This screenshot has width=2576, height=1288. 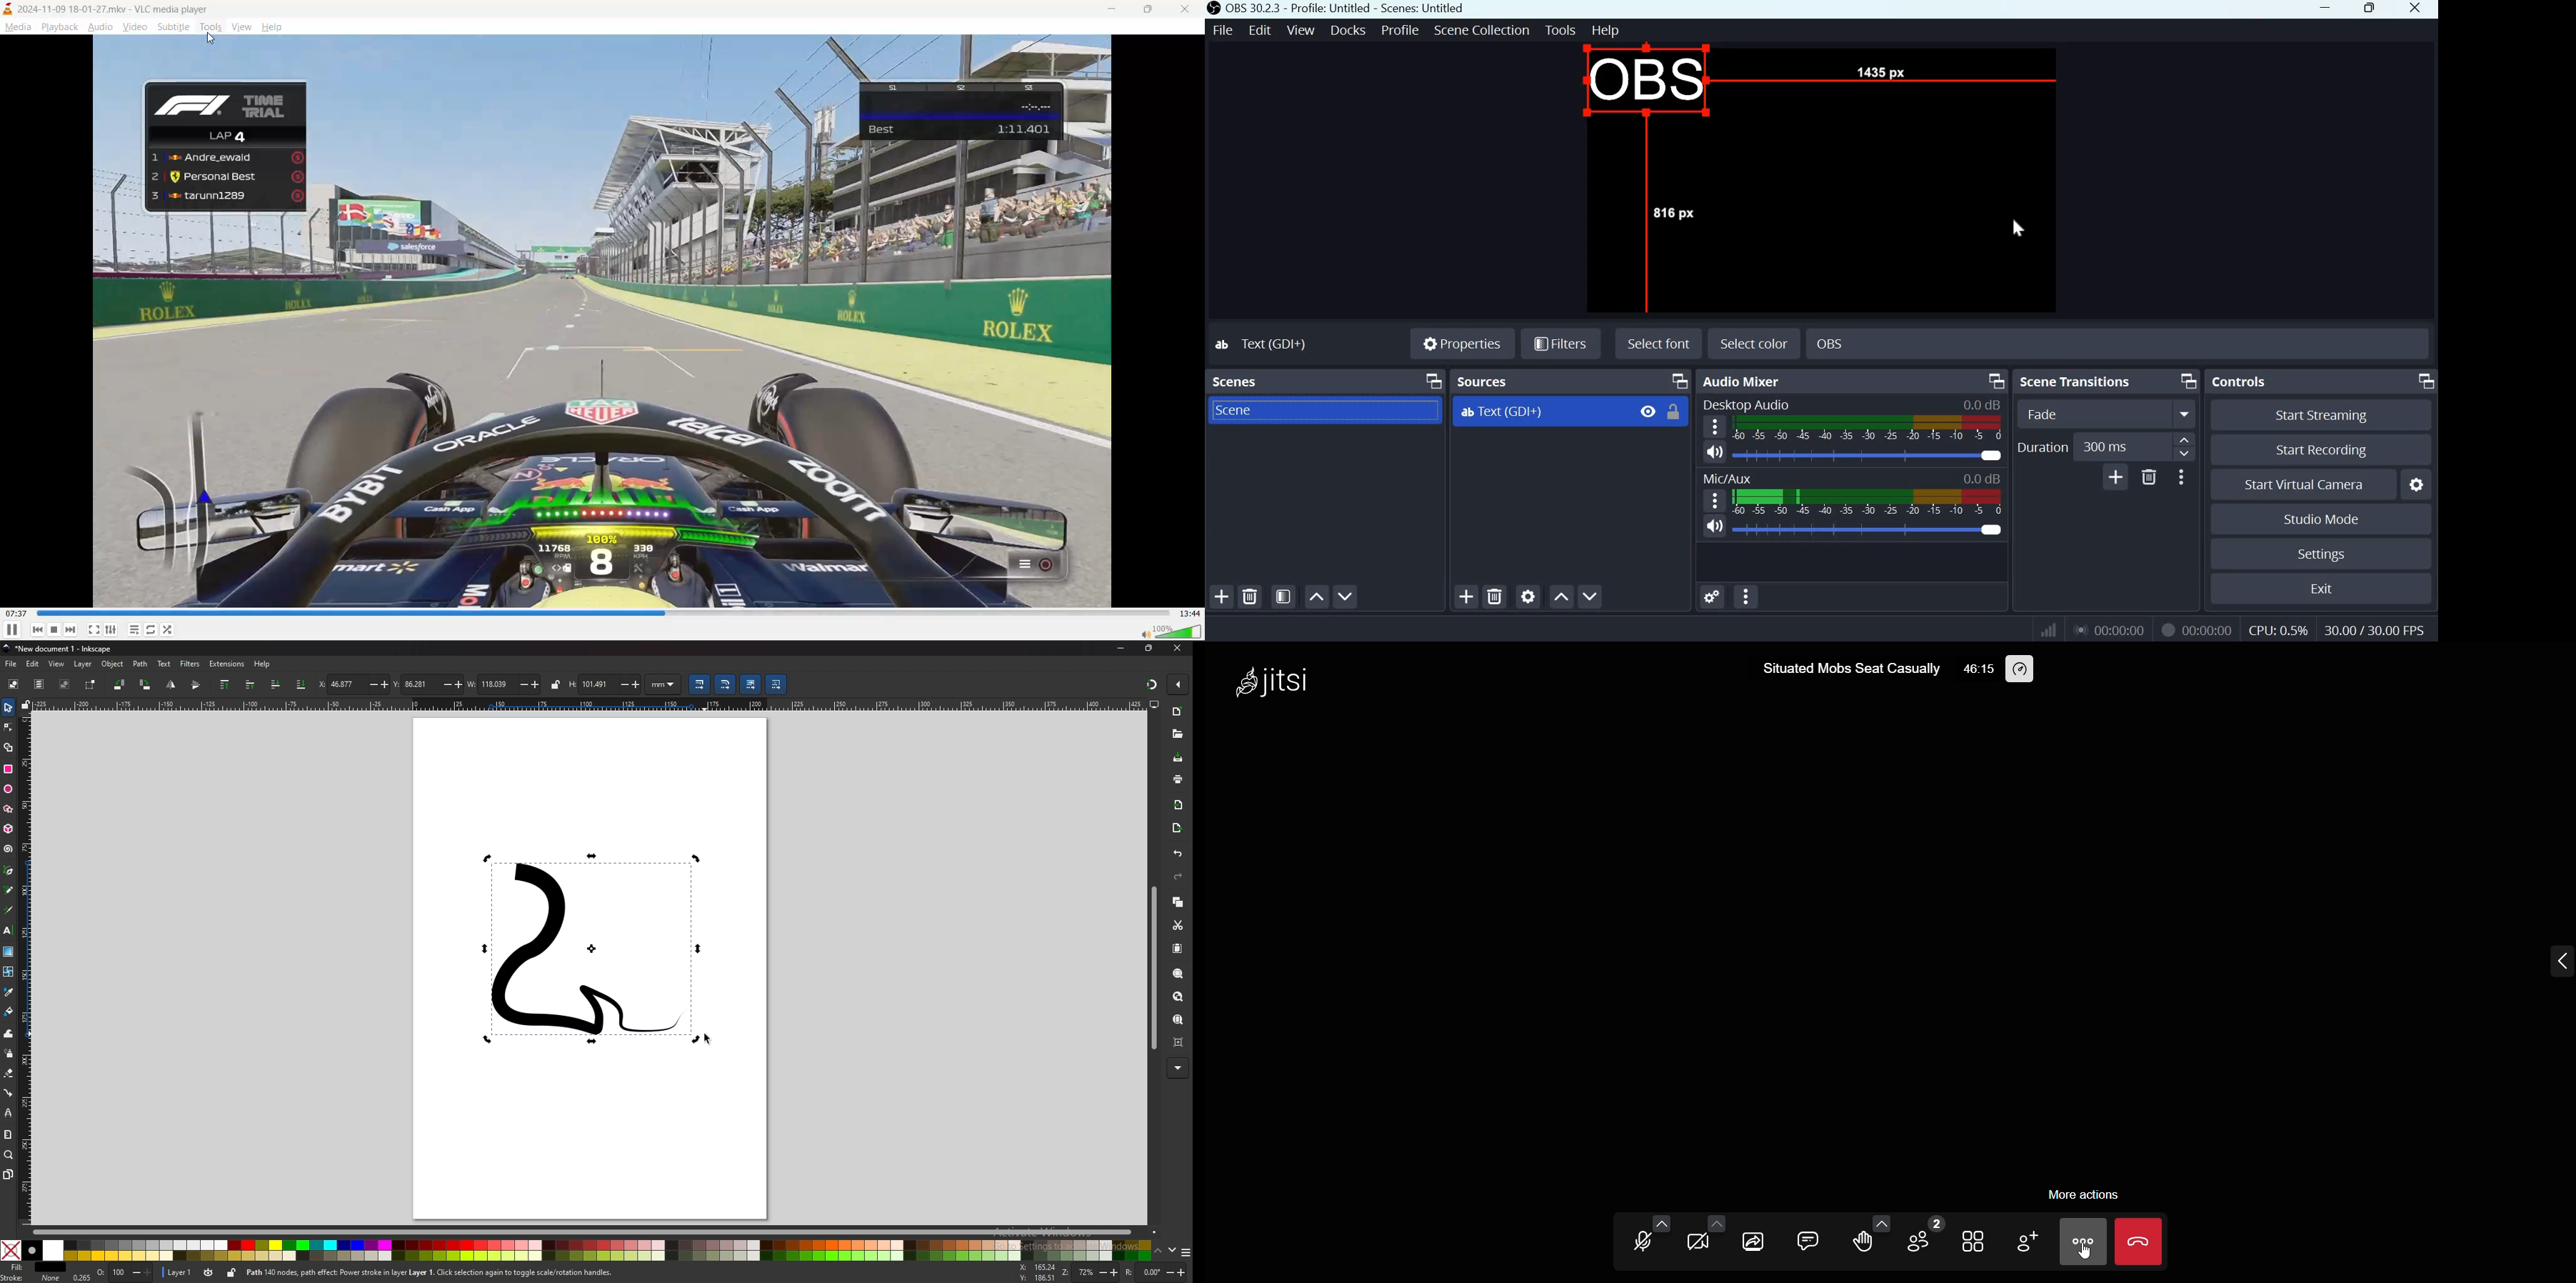 I want to click on 30.00/30.00 FPS, so click(x=2373, y=629).